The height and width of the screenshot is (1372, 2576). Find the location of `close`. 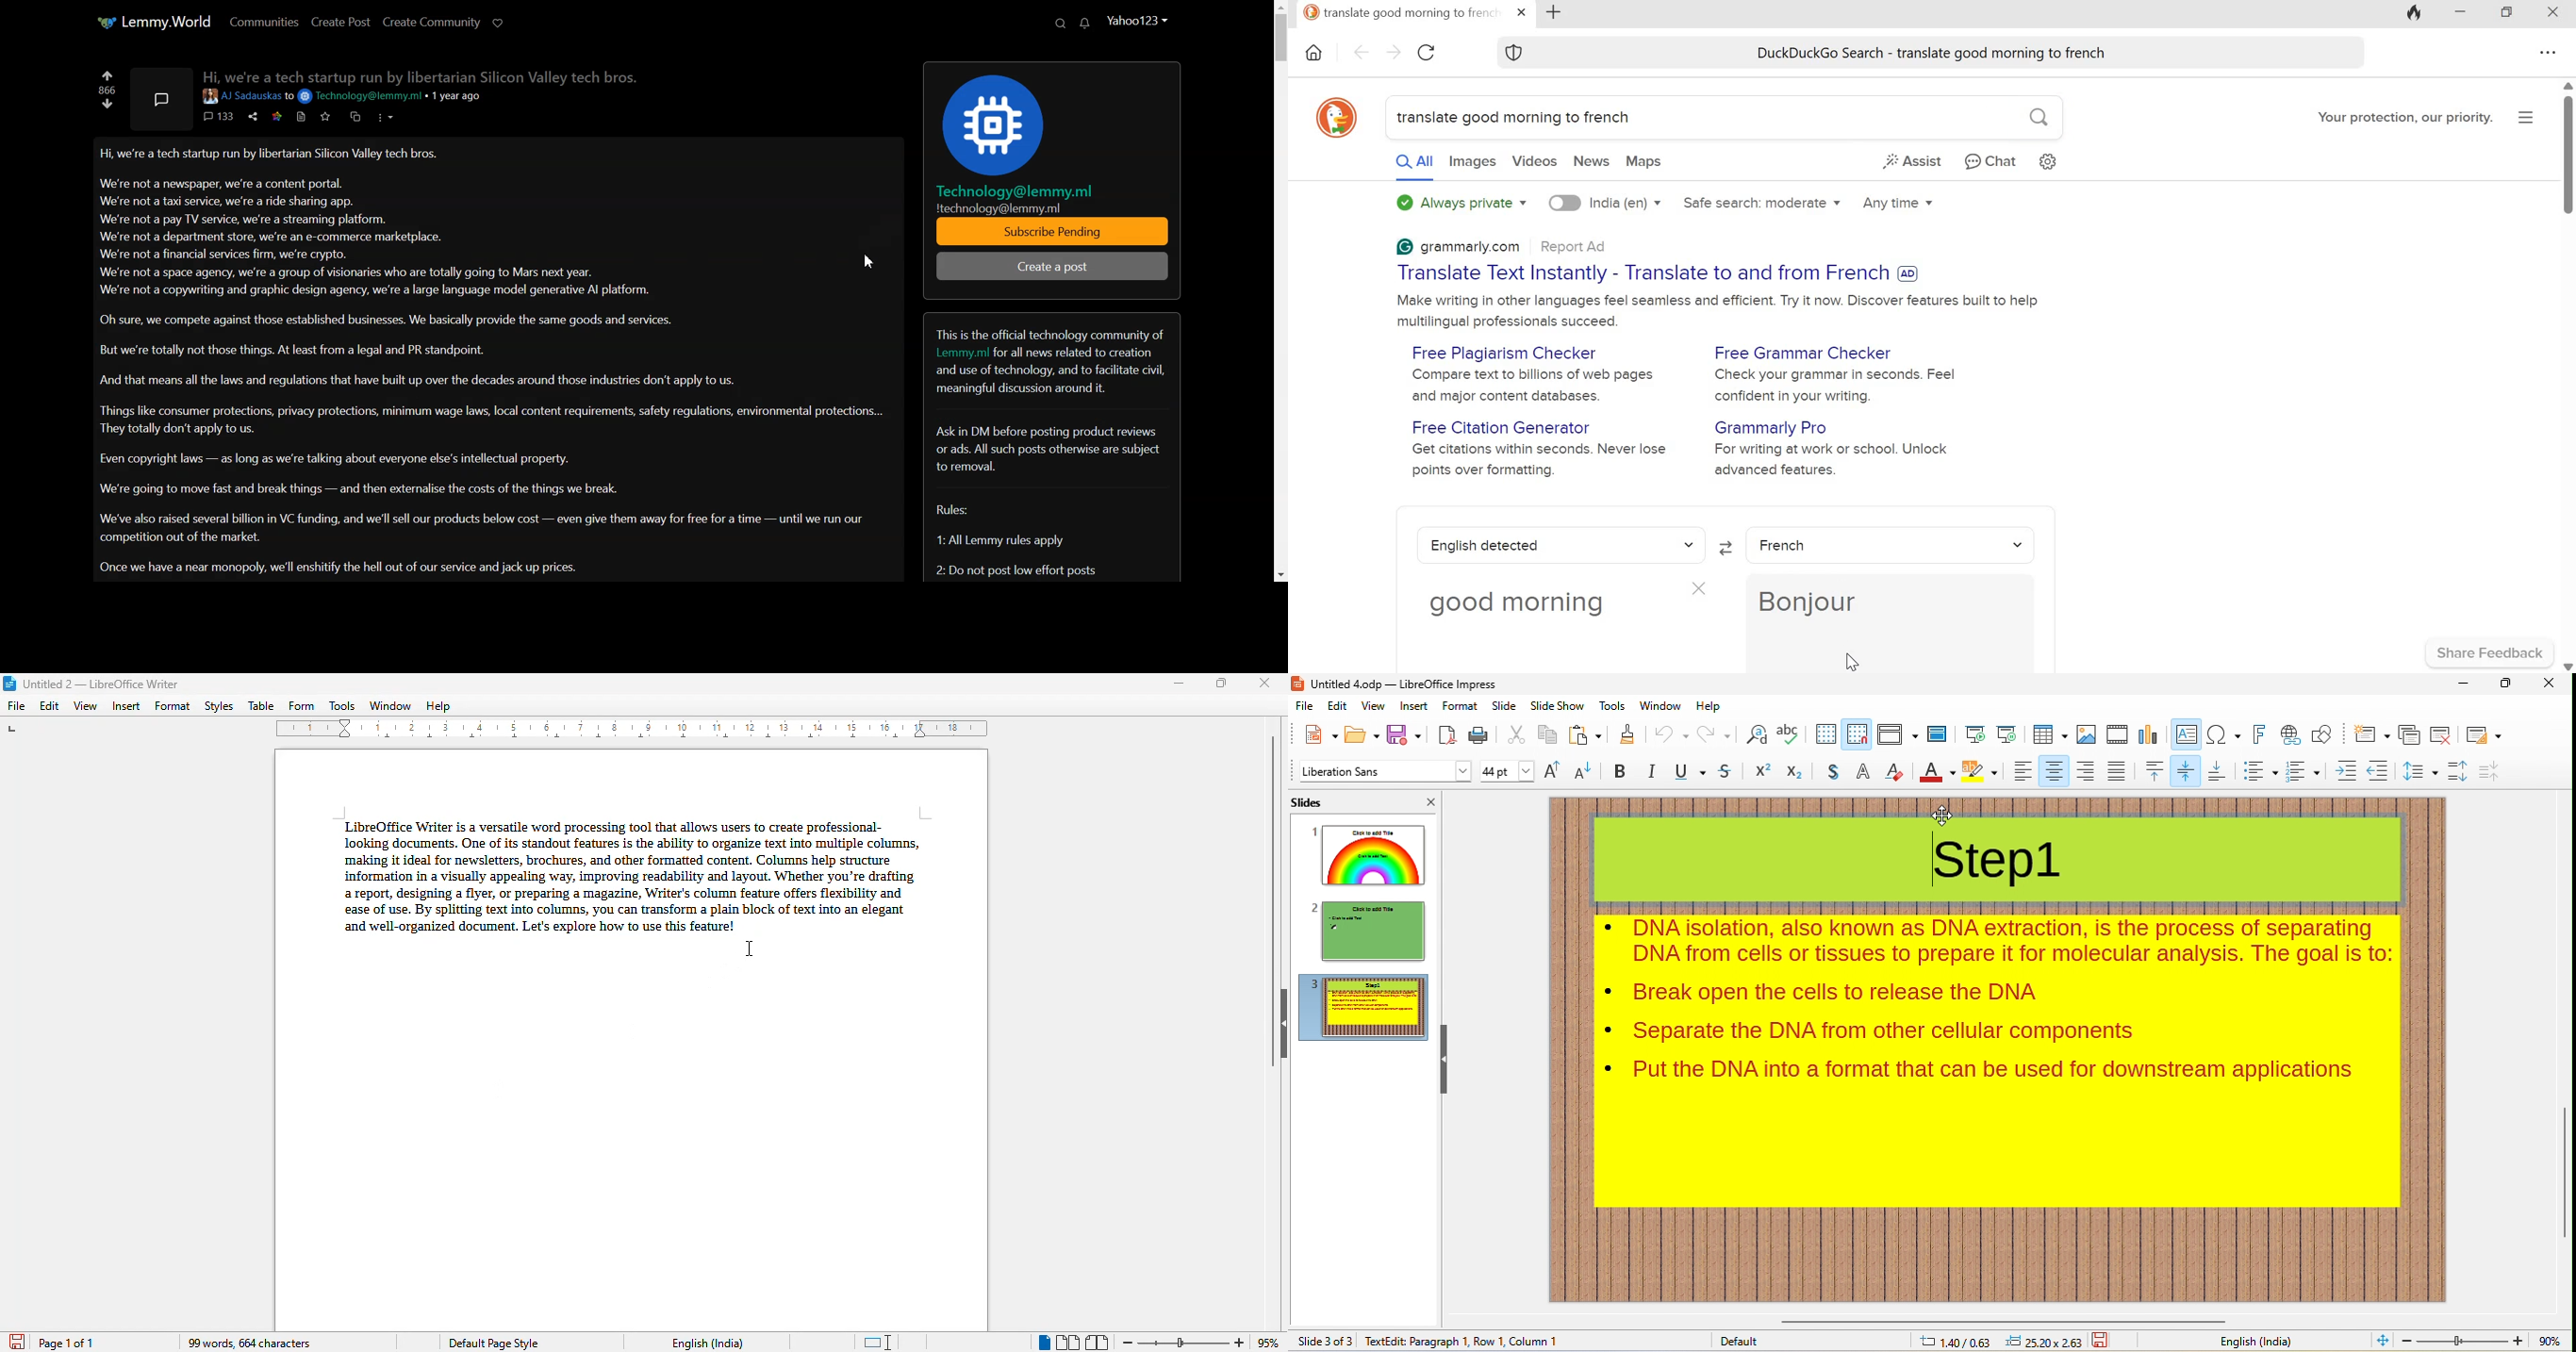

close is located at coordinates (2552, 684).